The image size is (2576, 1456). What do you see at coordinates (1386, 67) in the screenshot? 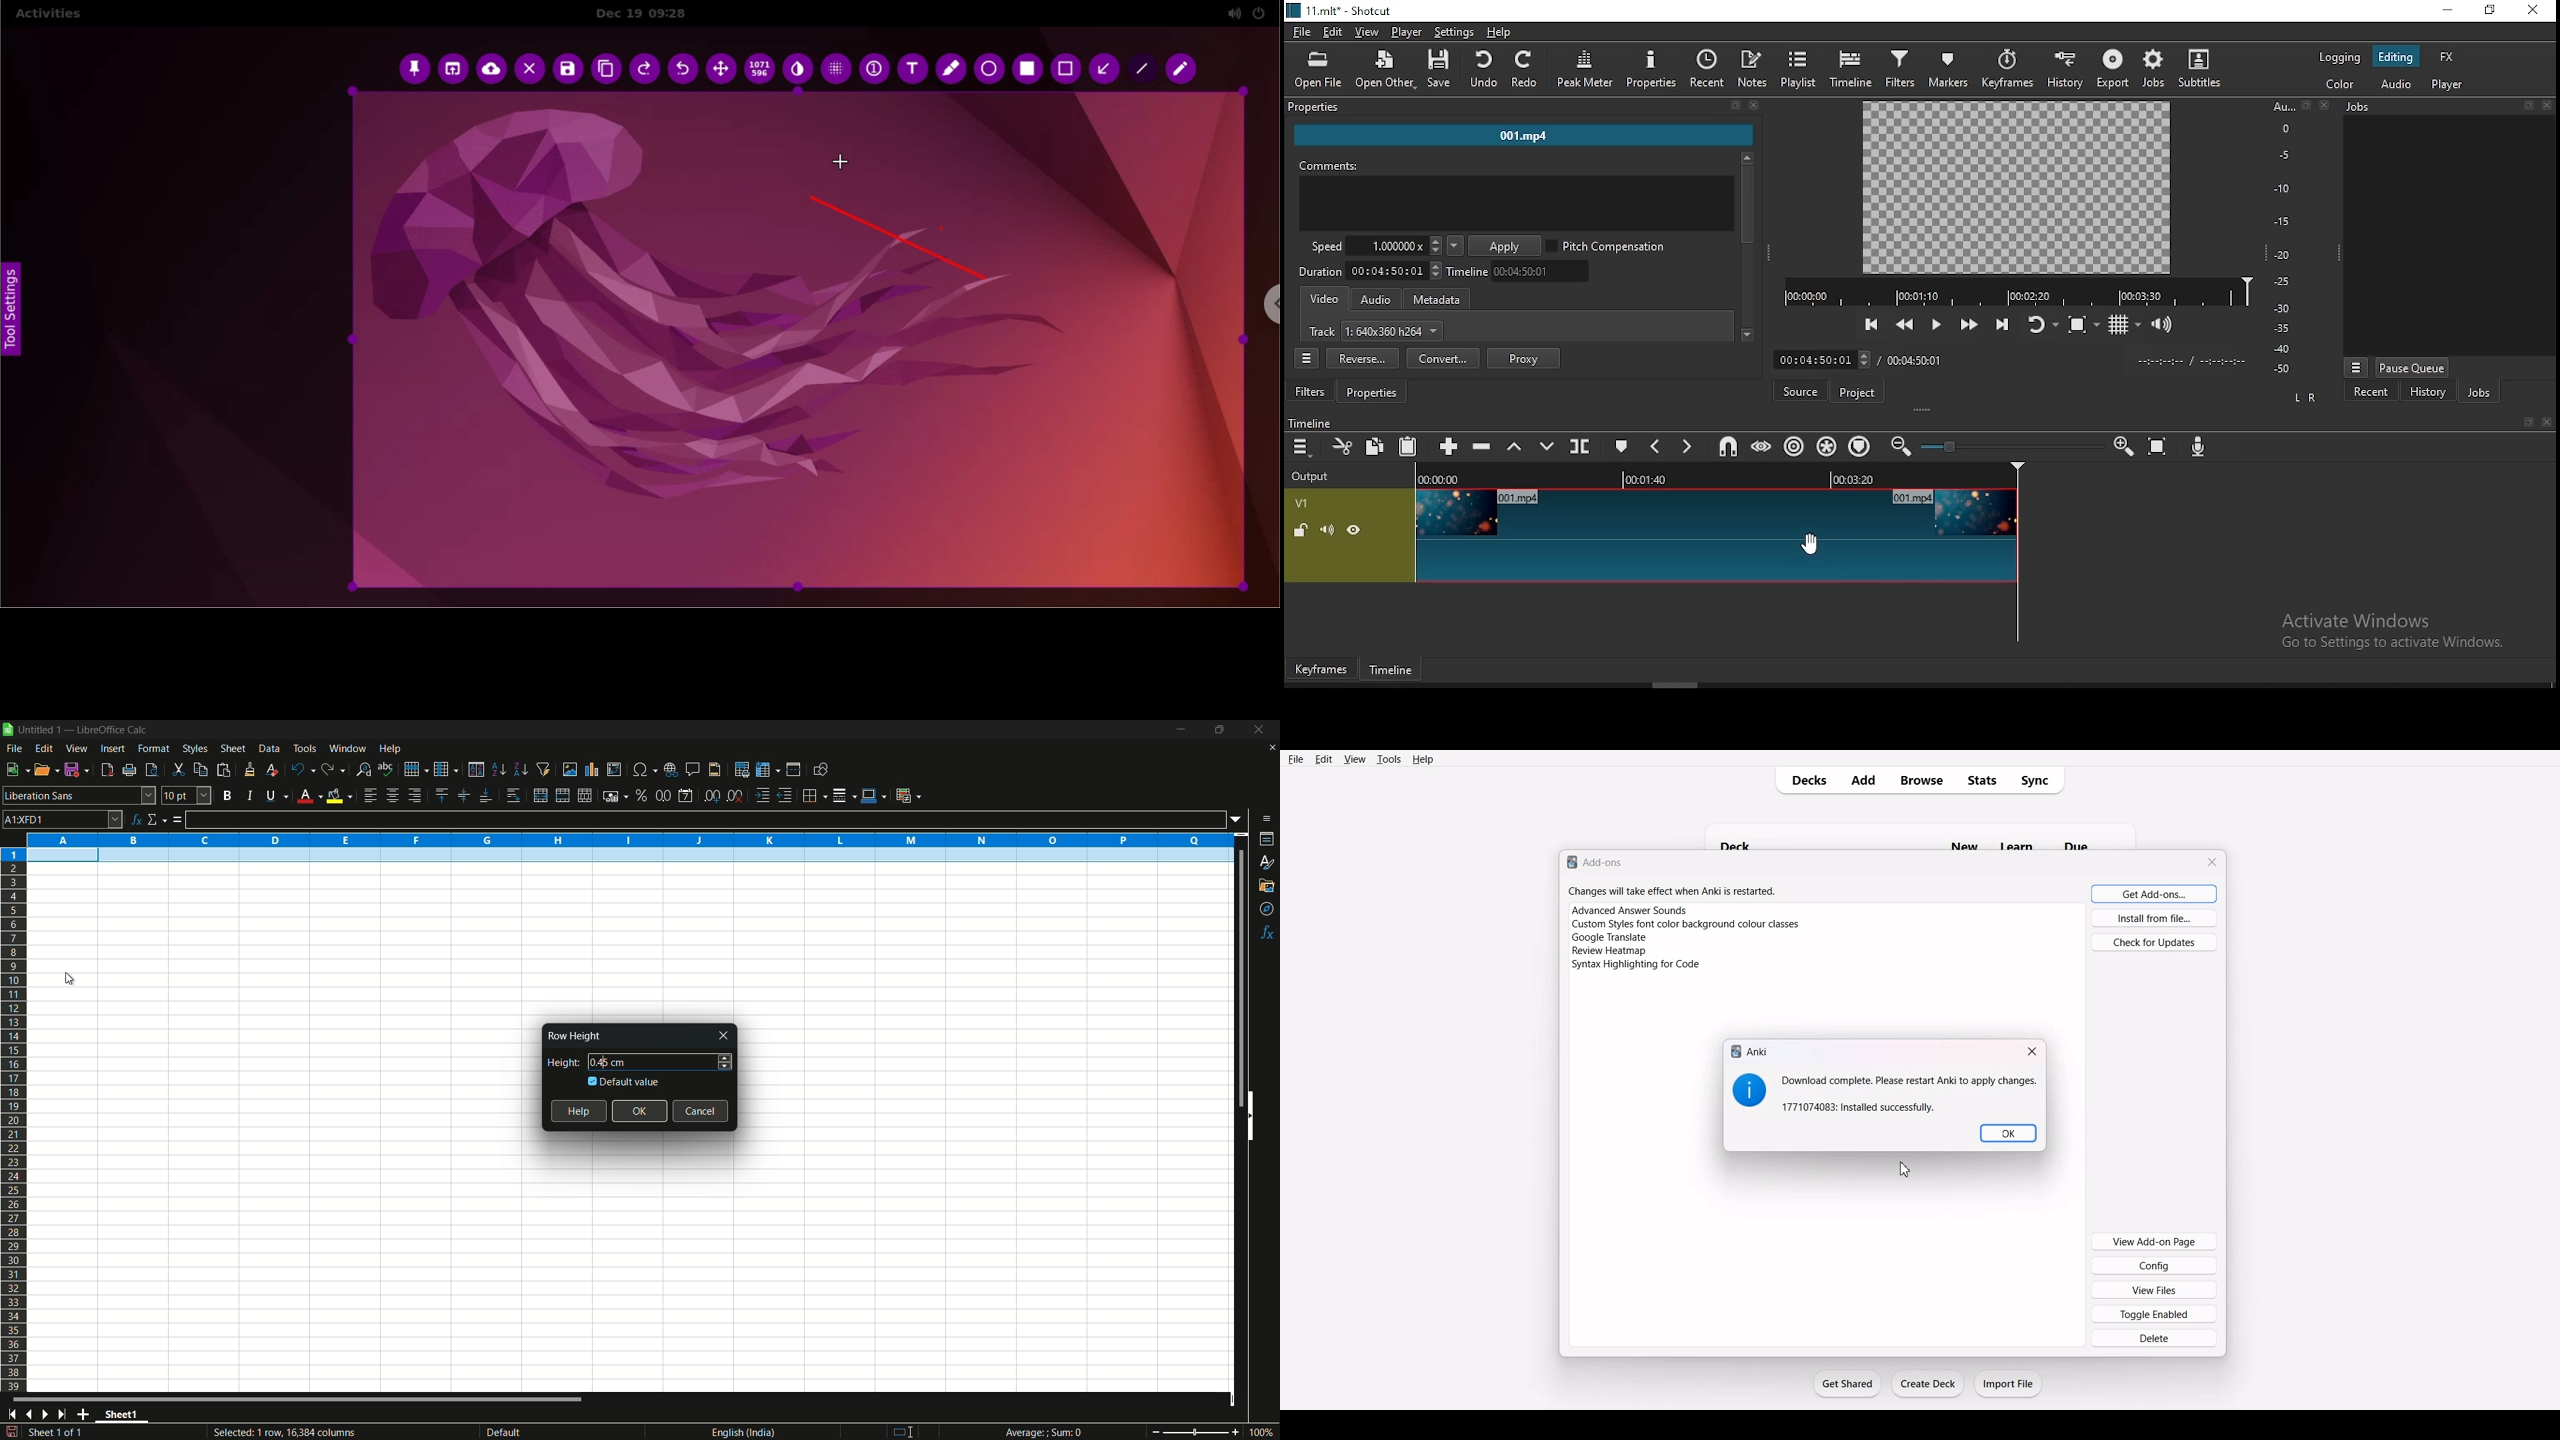
I see `open other` at bounding box center [1386, 67].